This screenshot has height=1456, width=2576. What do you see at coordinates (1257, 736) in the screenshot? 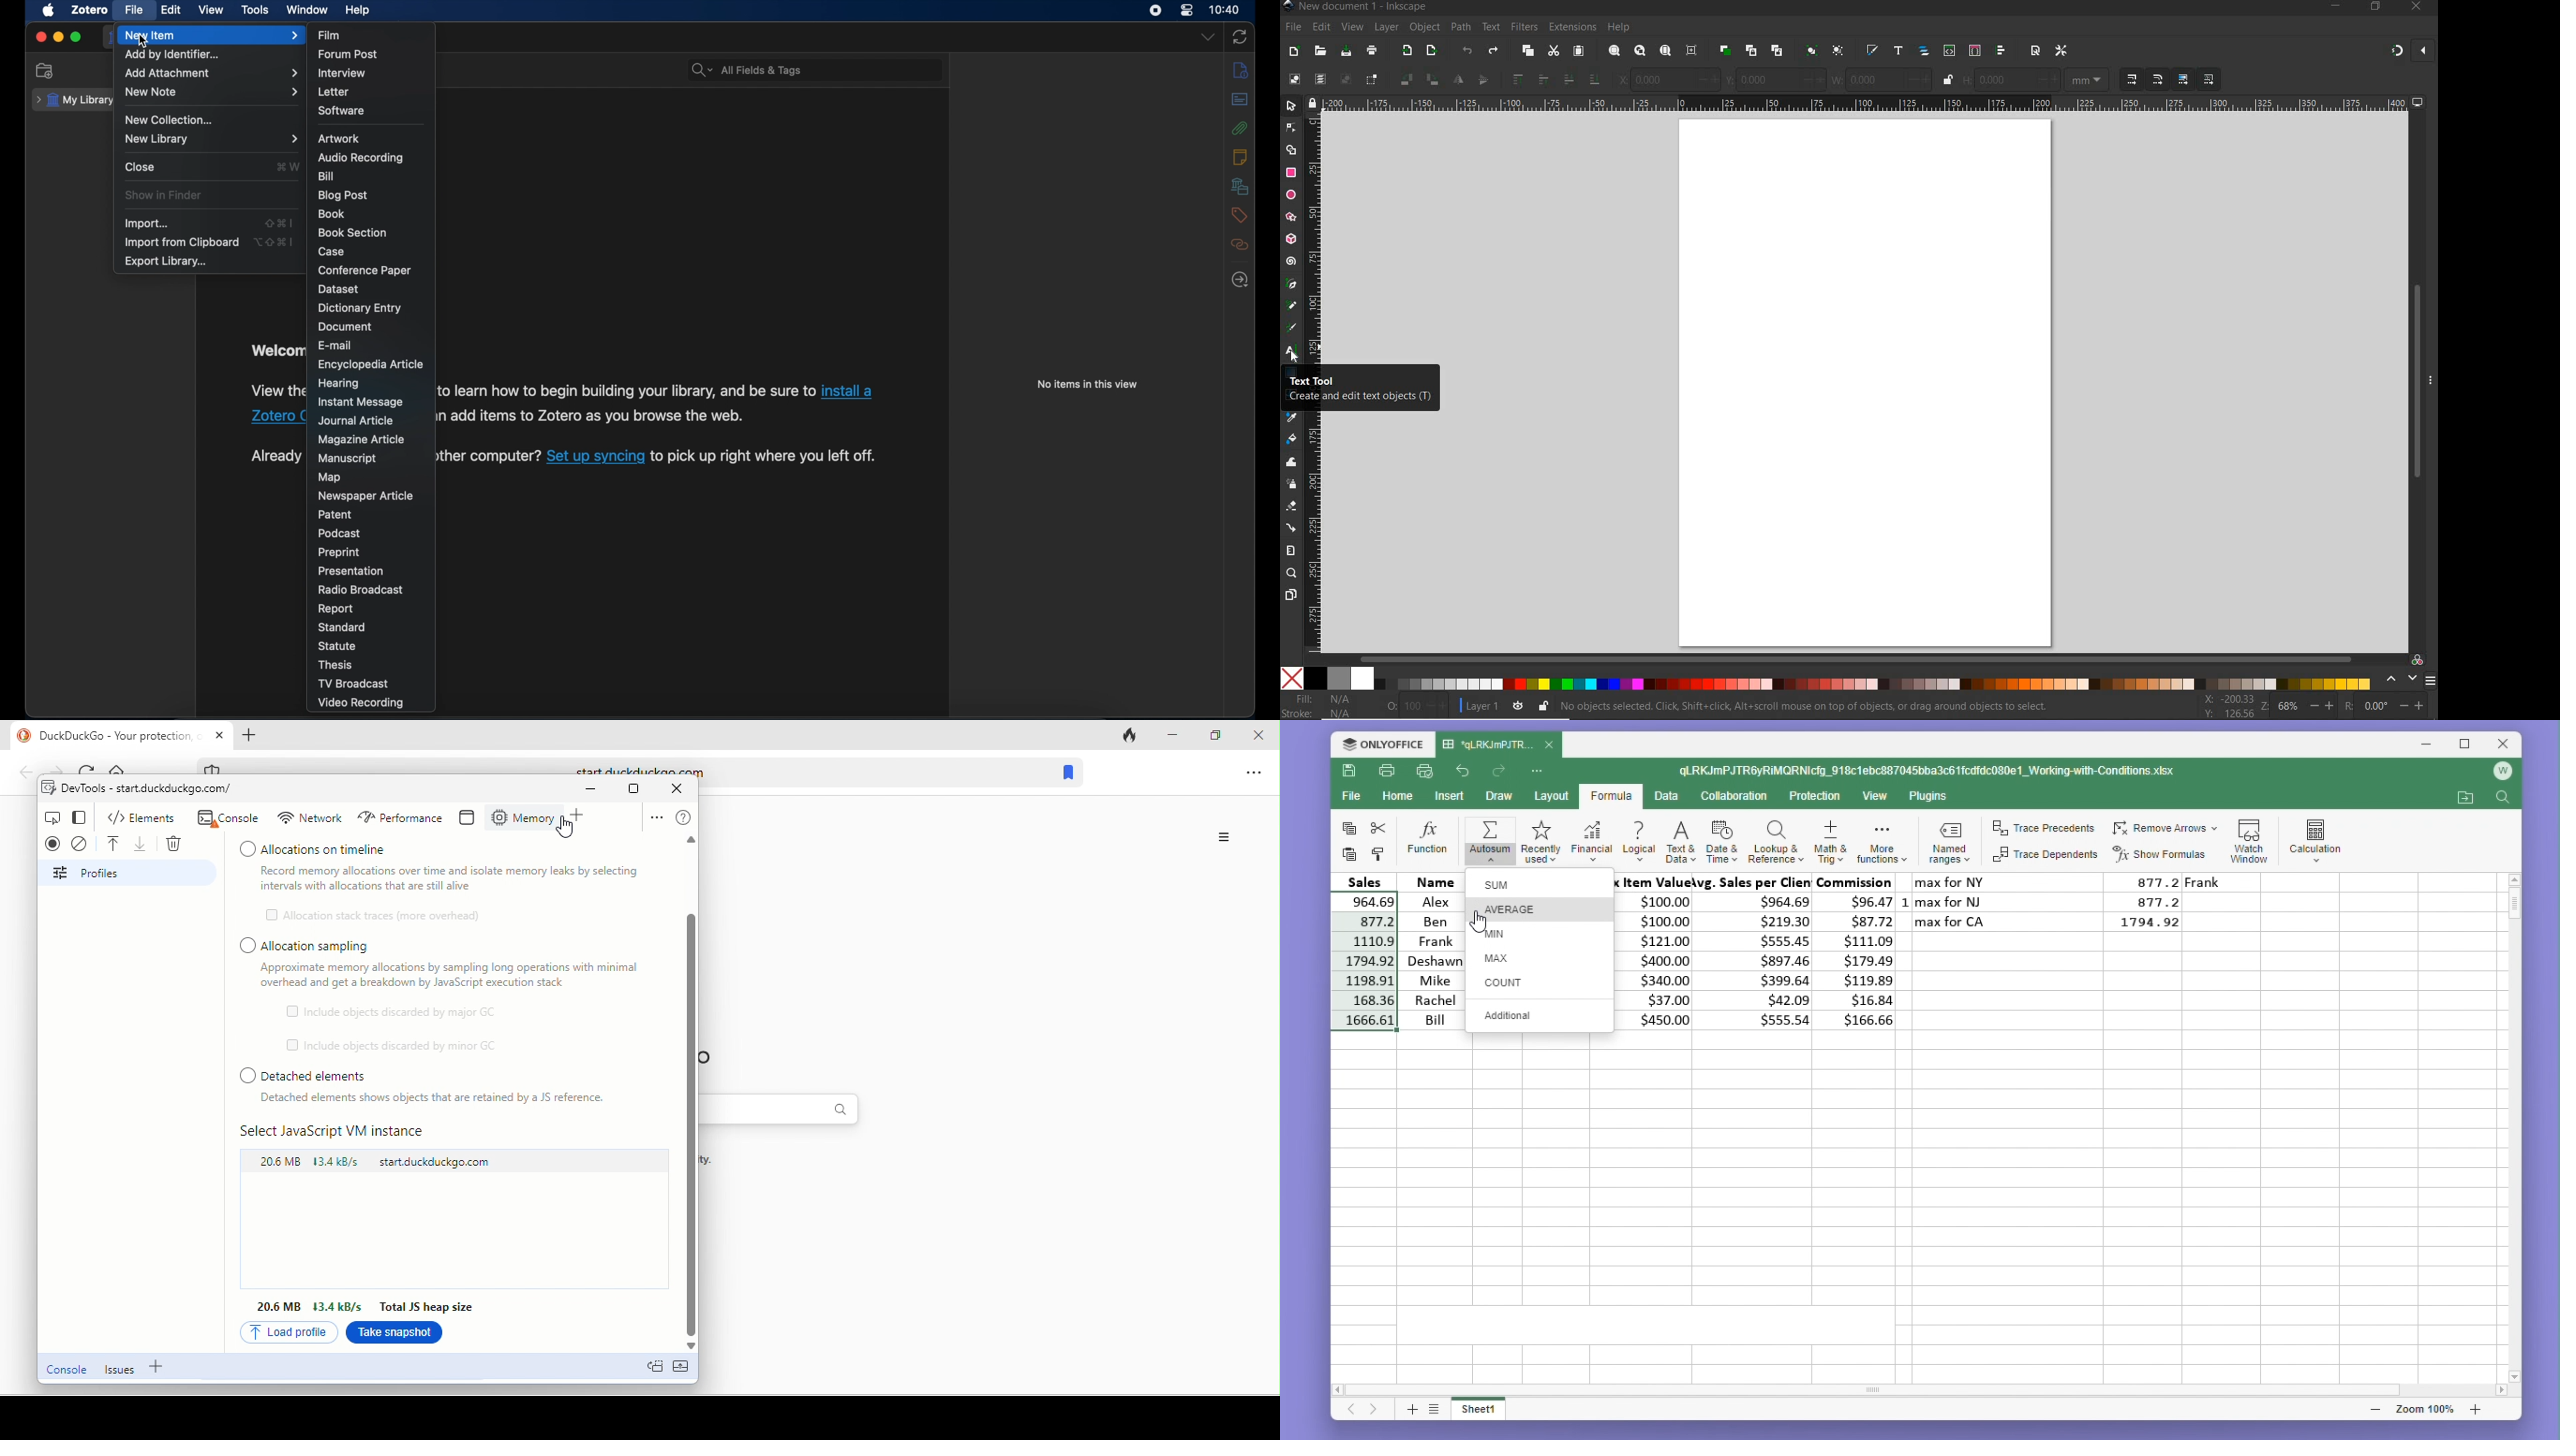
I see `close` at bounding box center [1257, 736].